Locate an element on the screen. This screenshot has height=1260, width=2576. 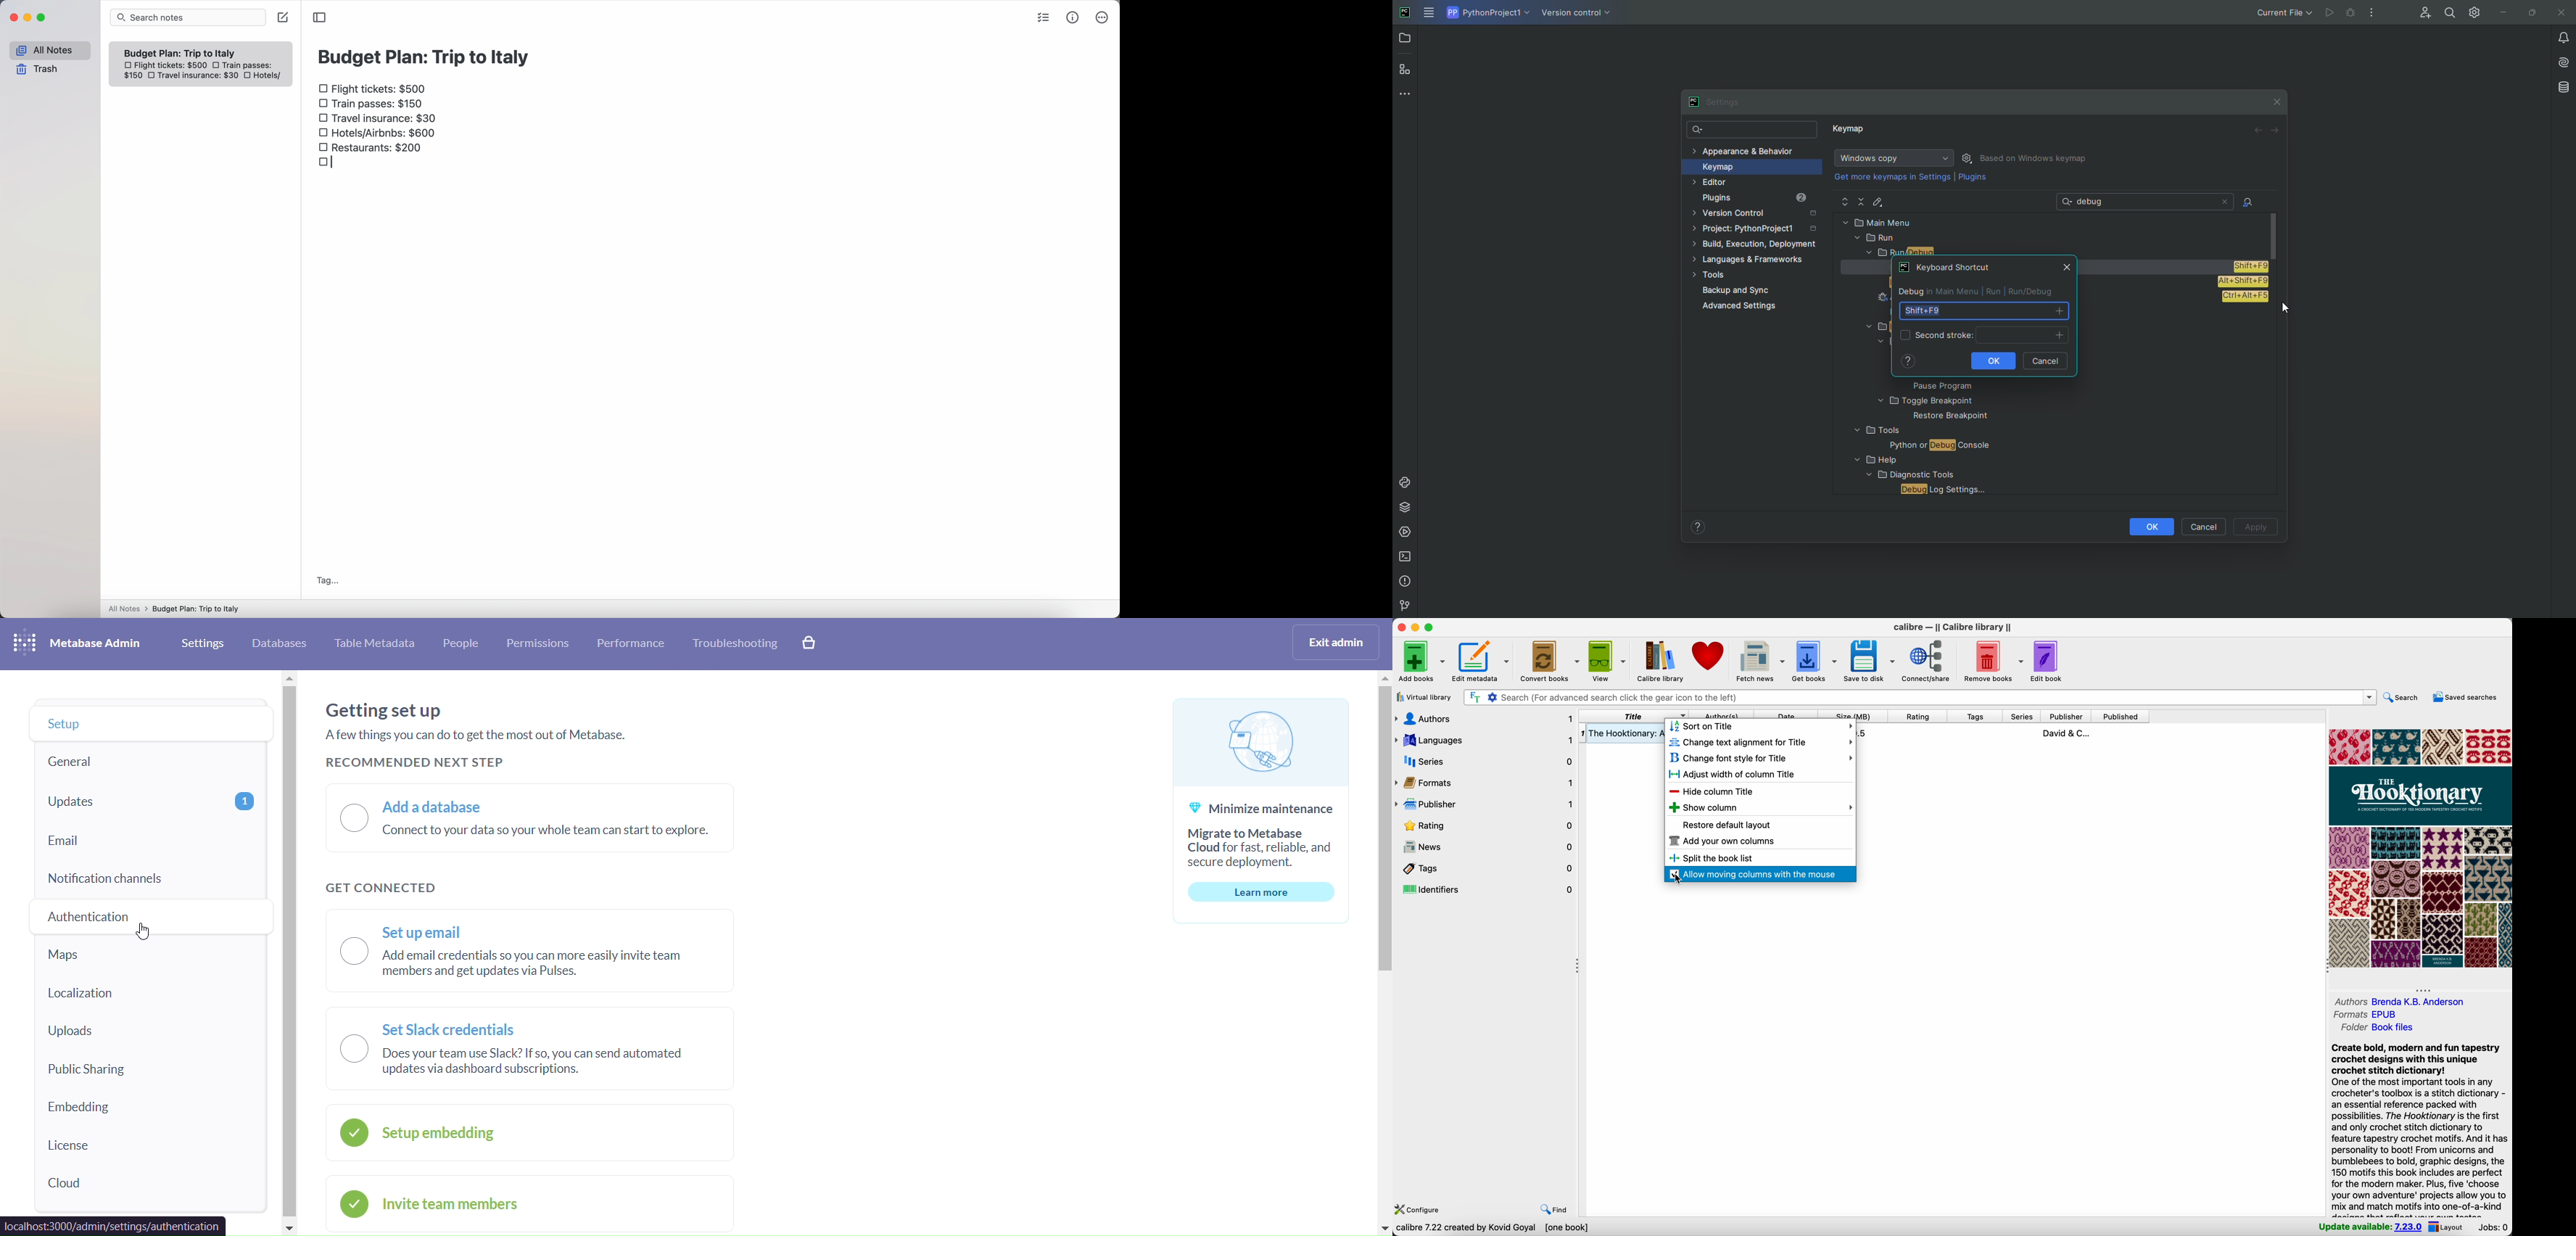
book cover preview is located at coordinates (2420, 848).